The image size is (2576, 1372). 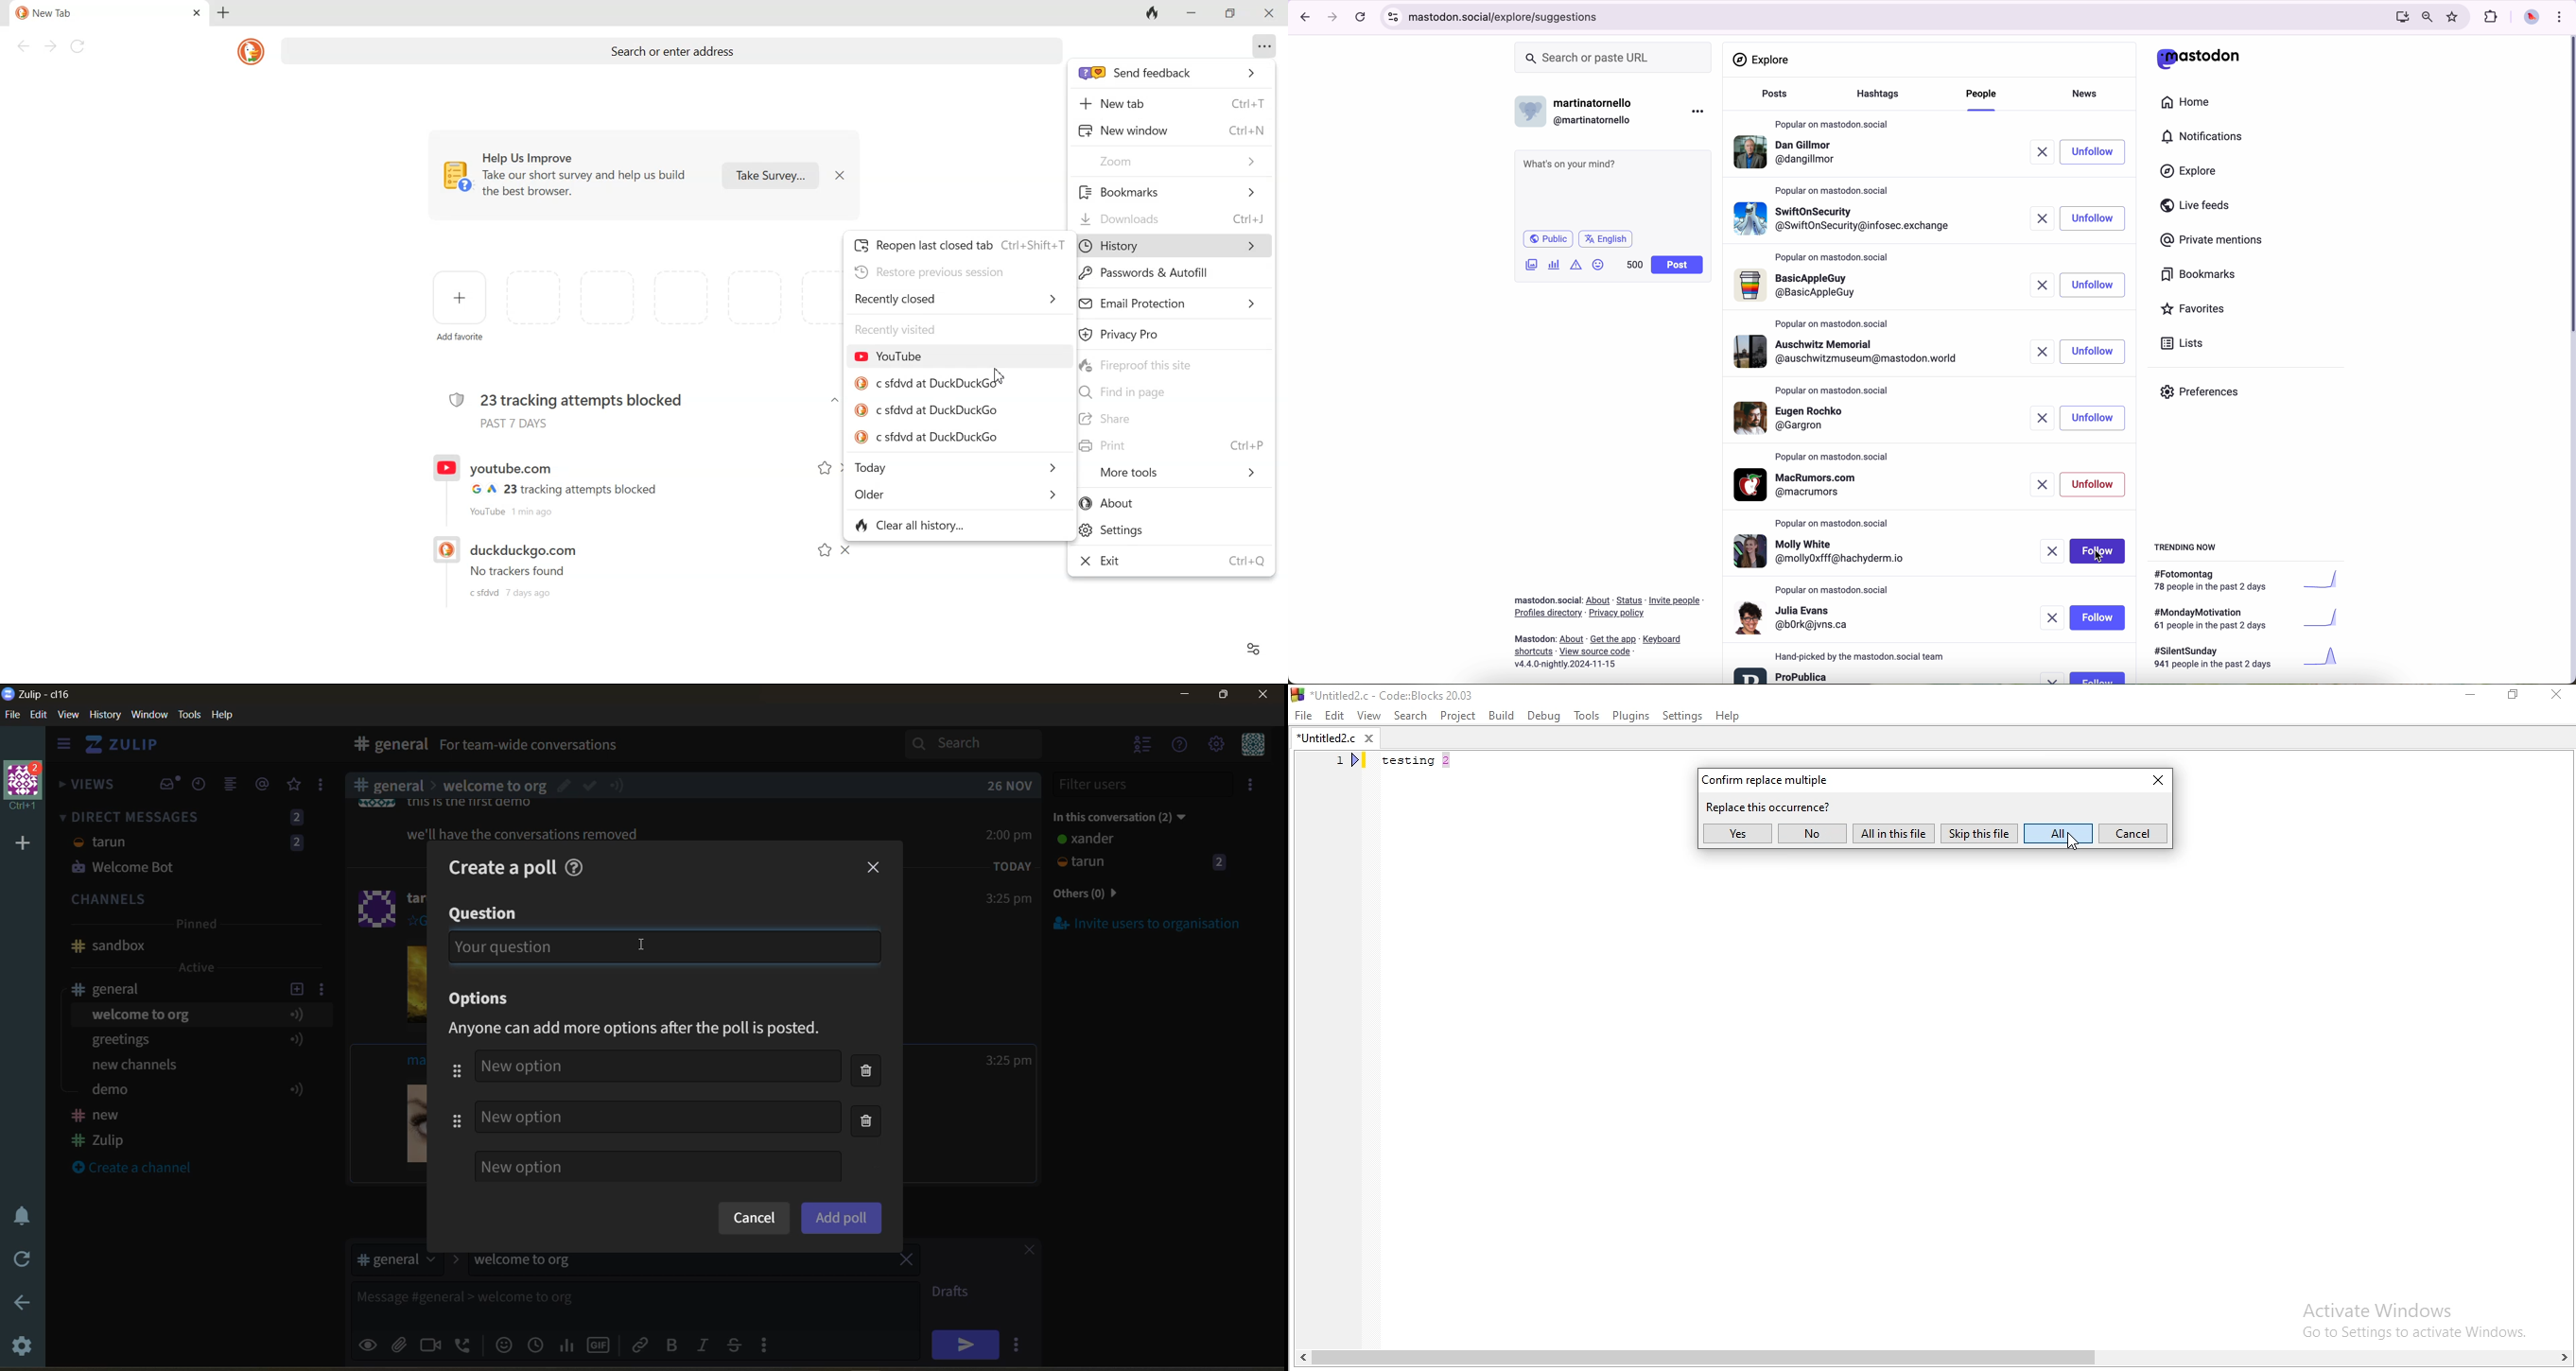 I want to click on direct messages, so click(x=193, y=844).